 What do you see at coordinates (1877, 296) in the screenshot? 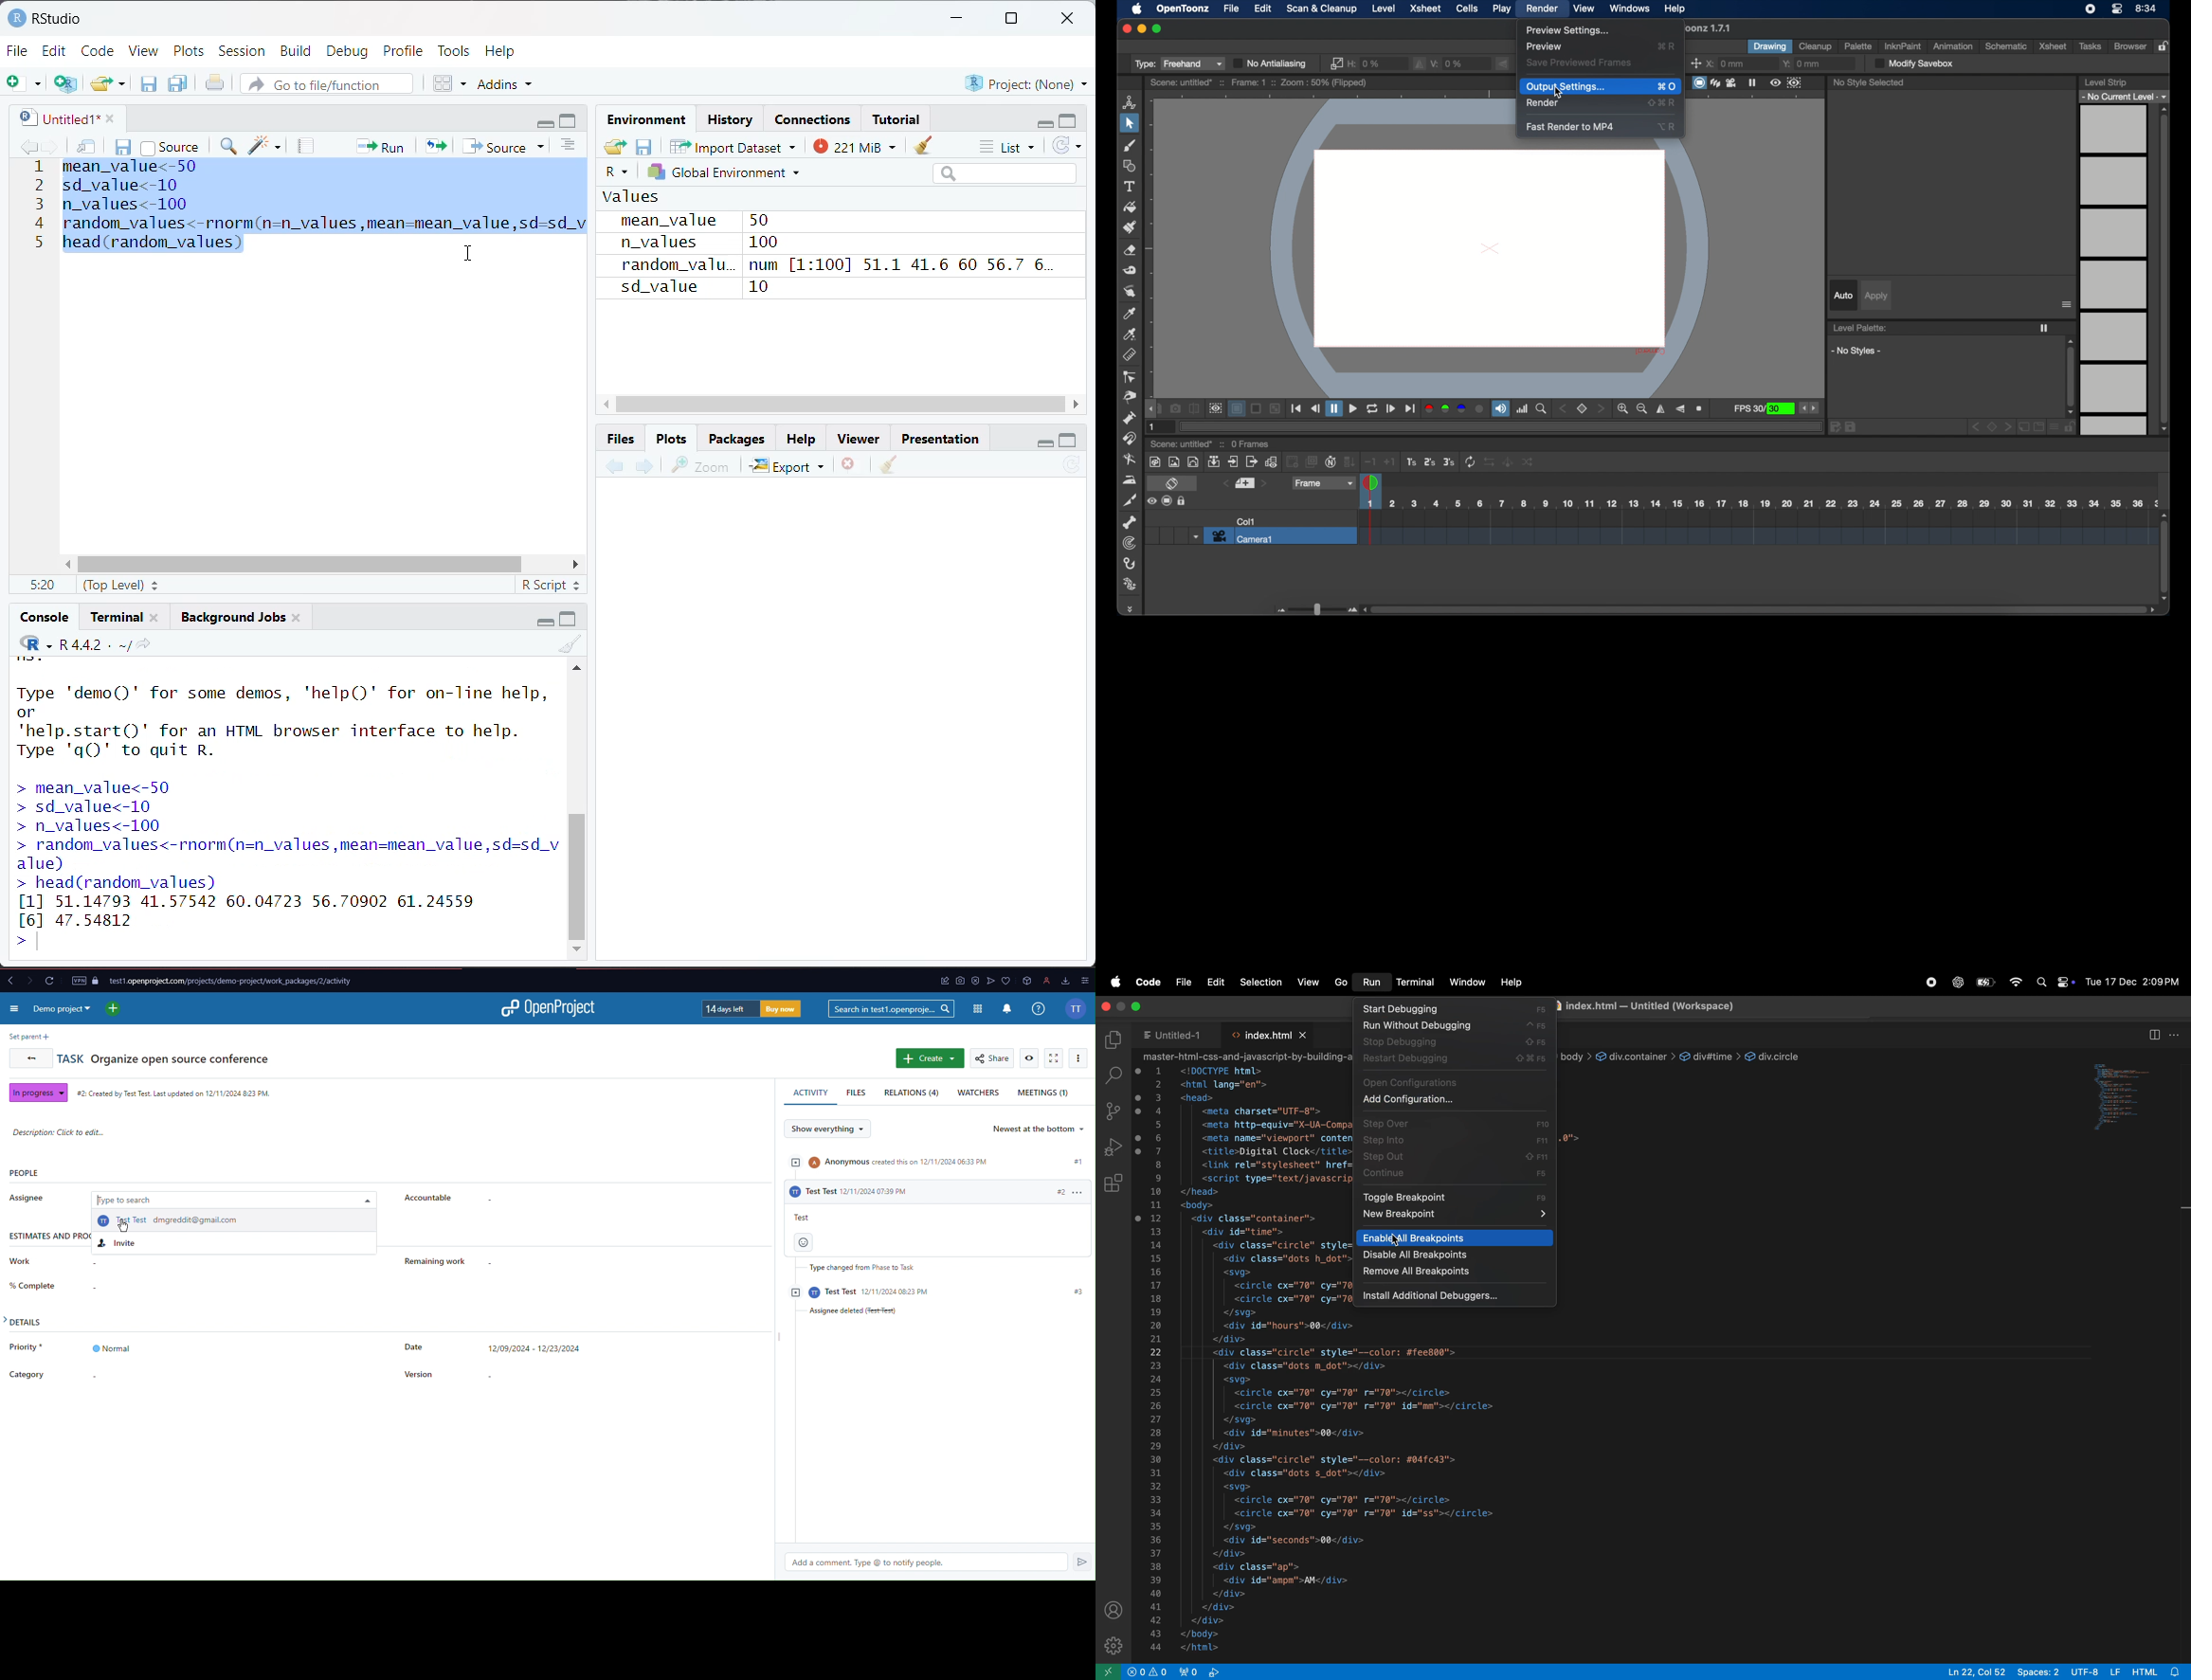
I see `apply` at bounding box center [1877, 296].